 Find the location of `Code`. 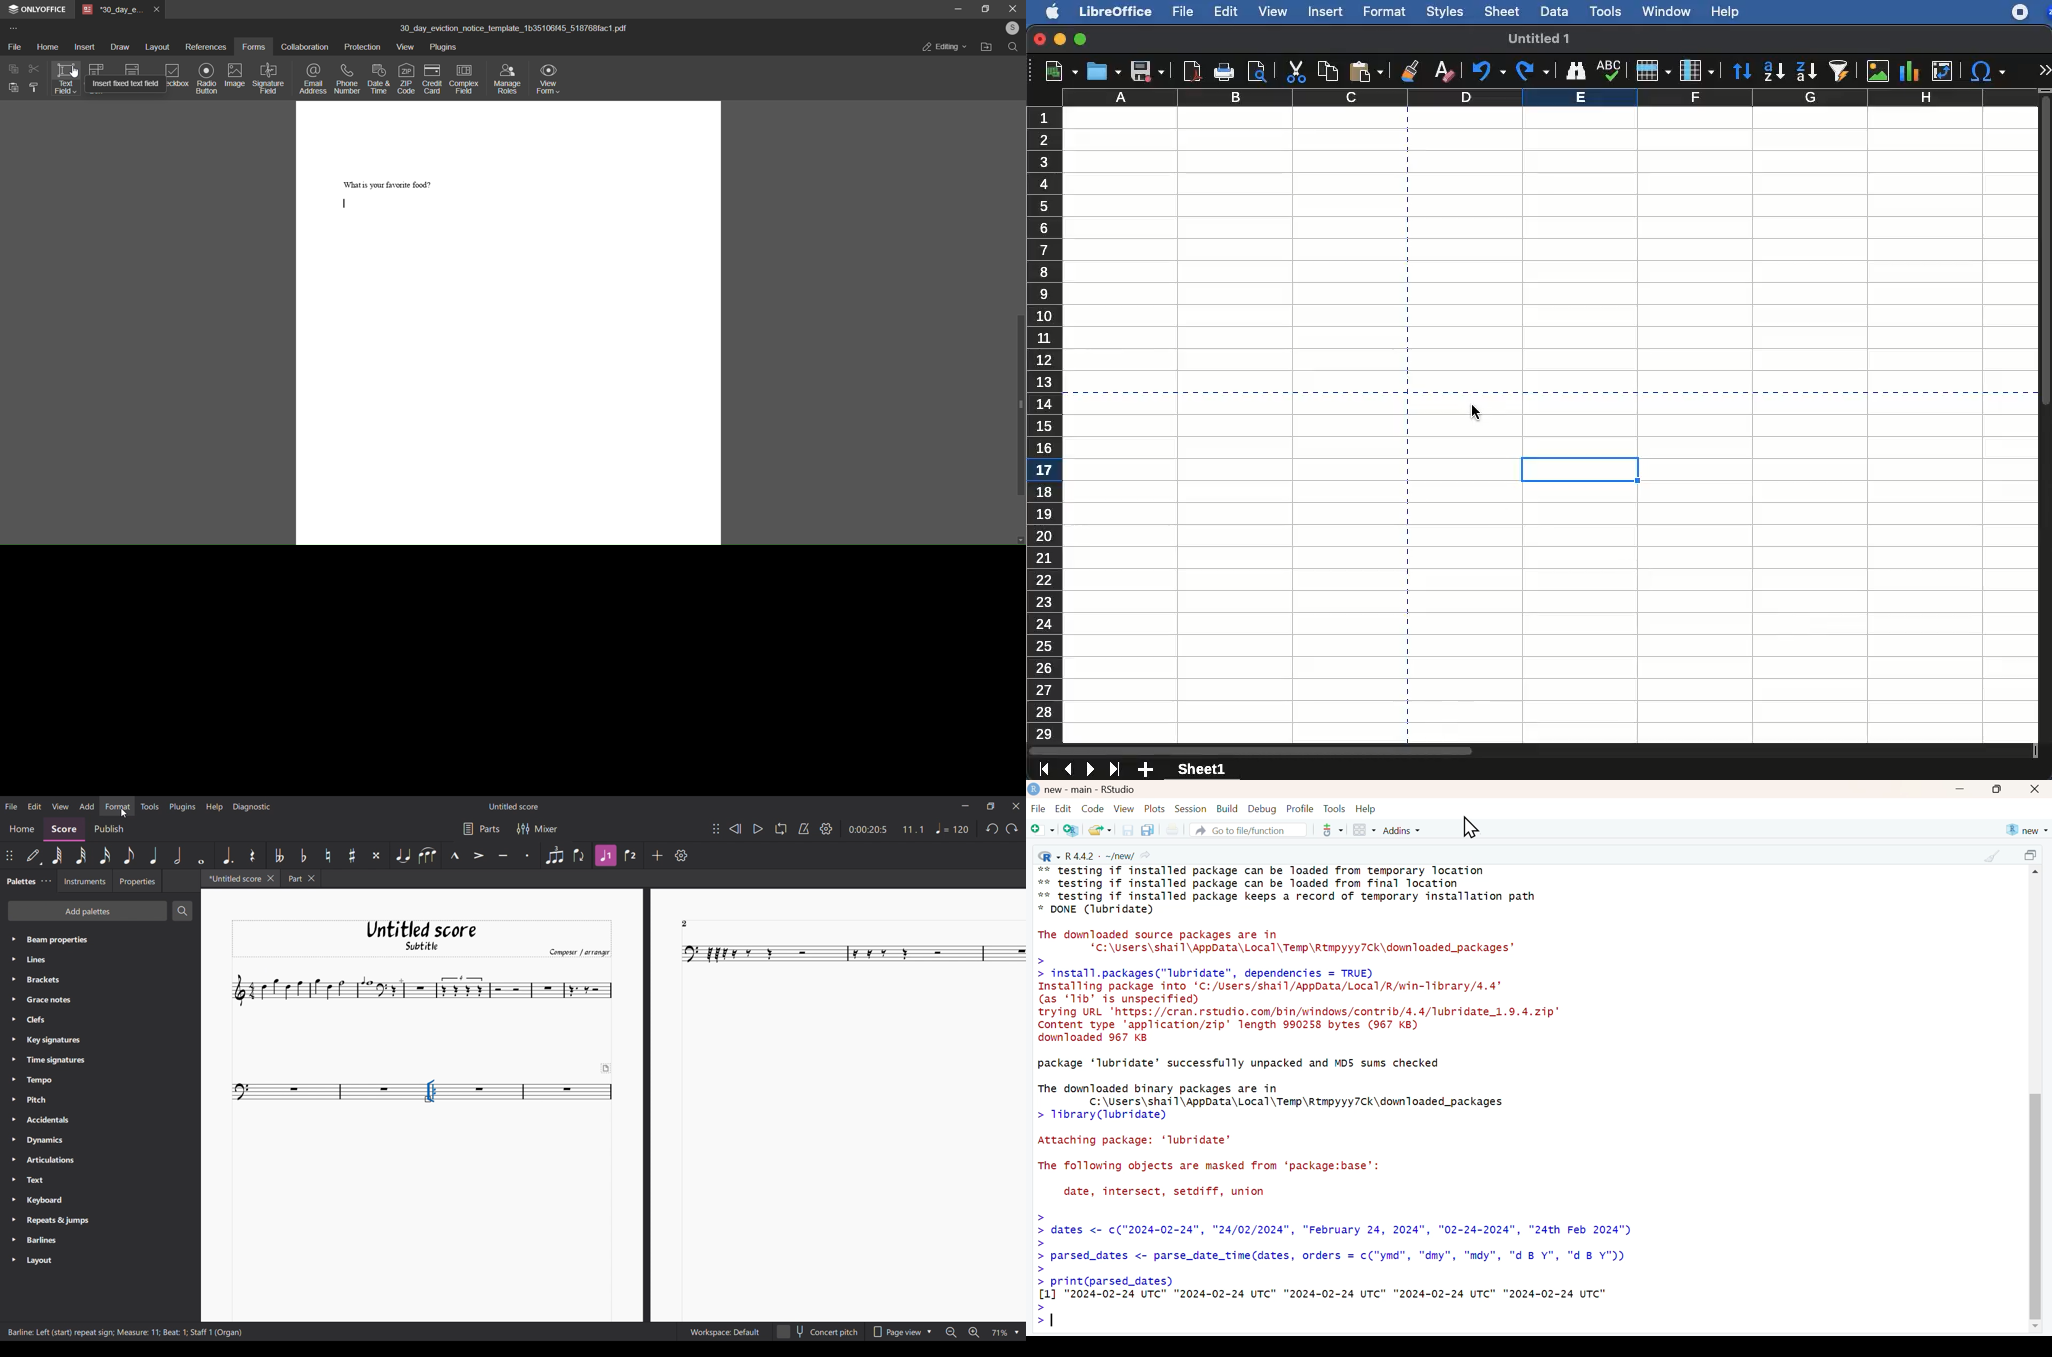

Code is located at coordinates (1091, 808).